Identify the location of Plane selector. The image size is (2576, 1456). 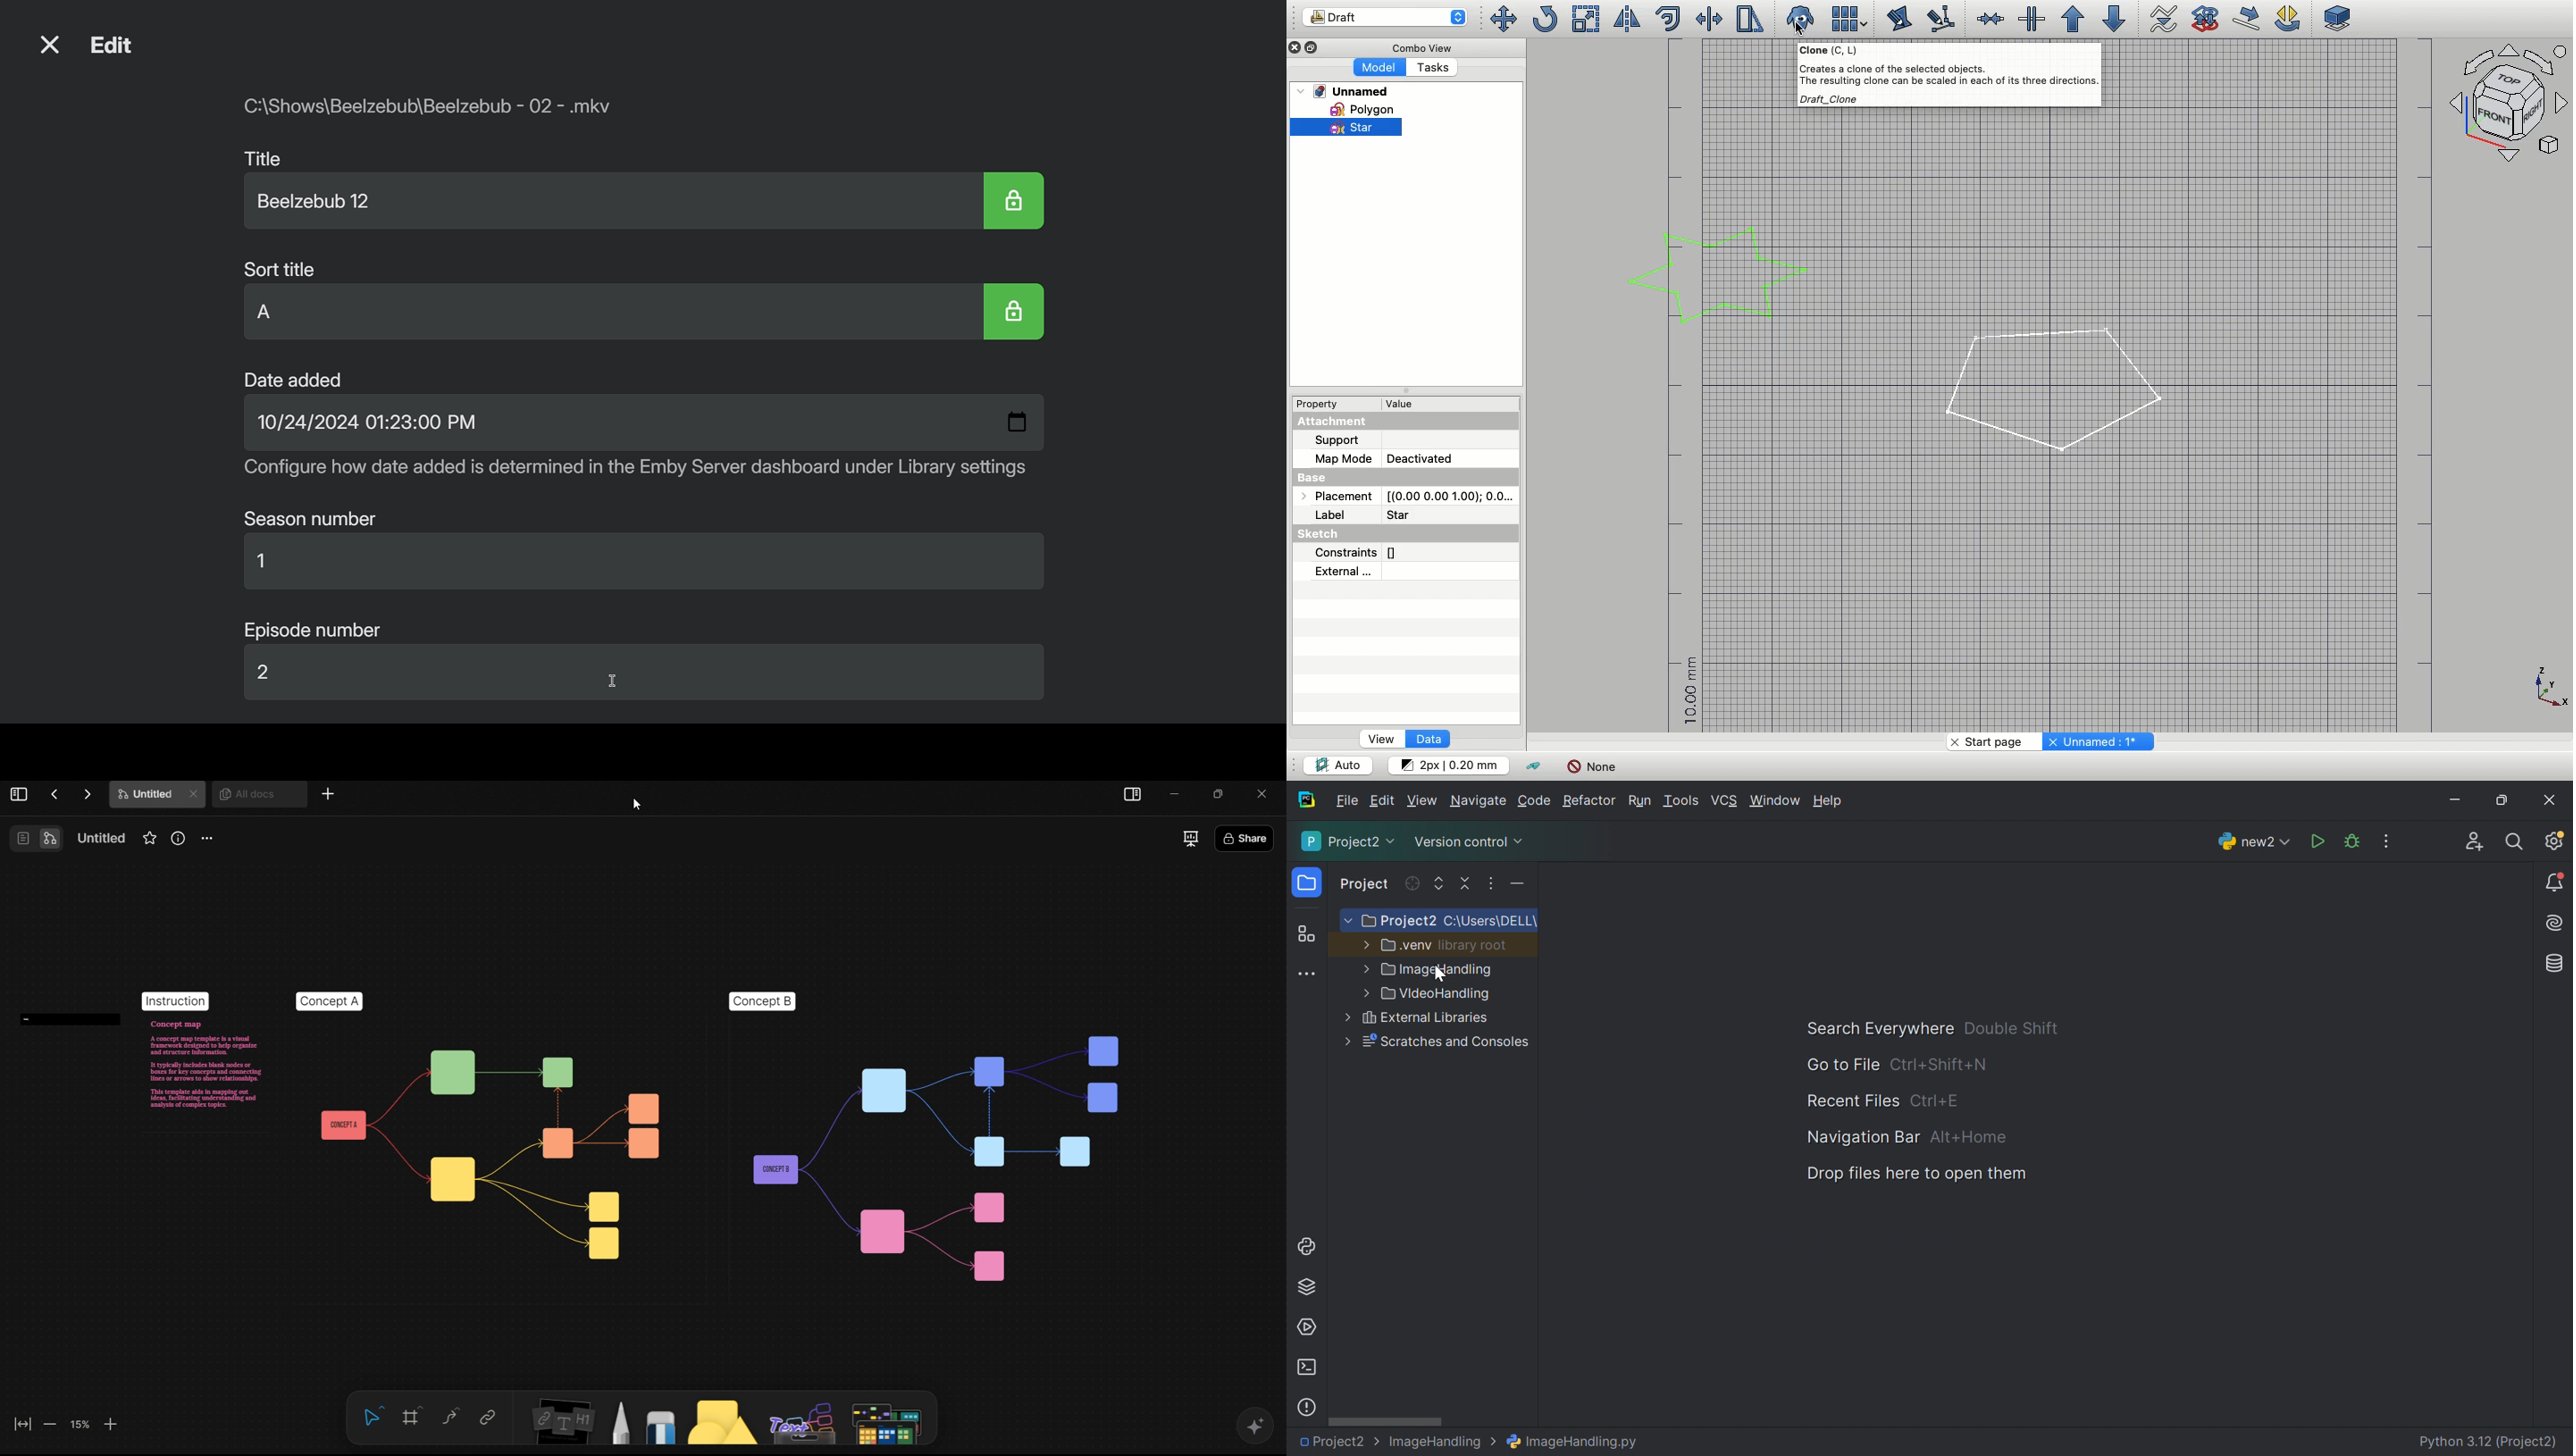
(2339, 18).